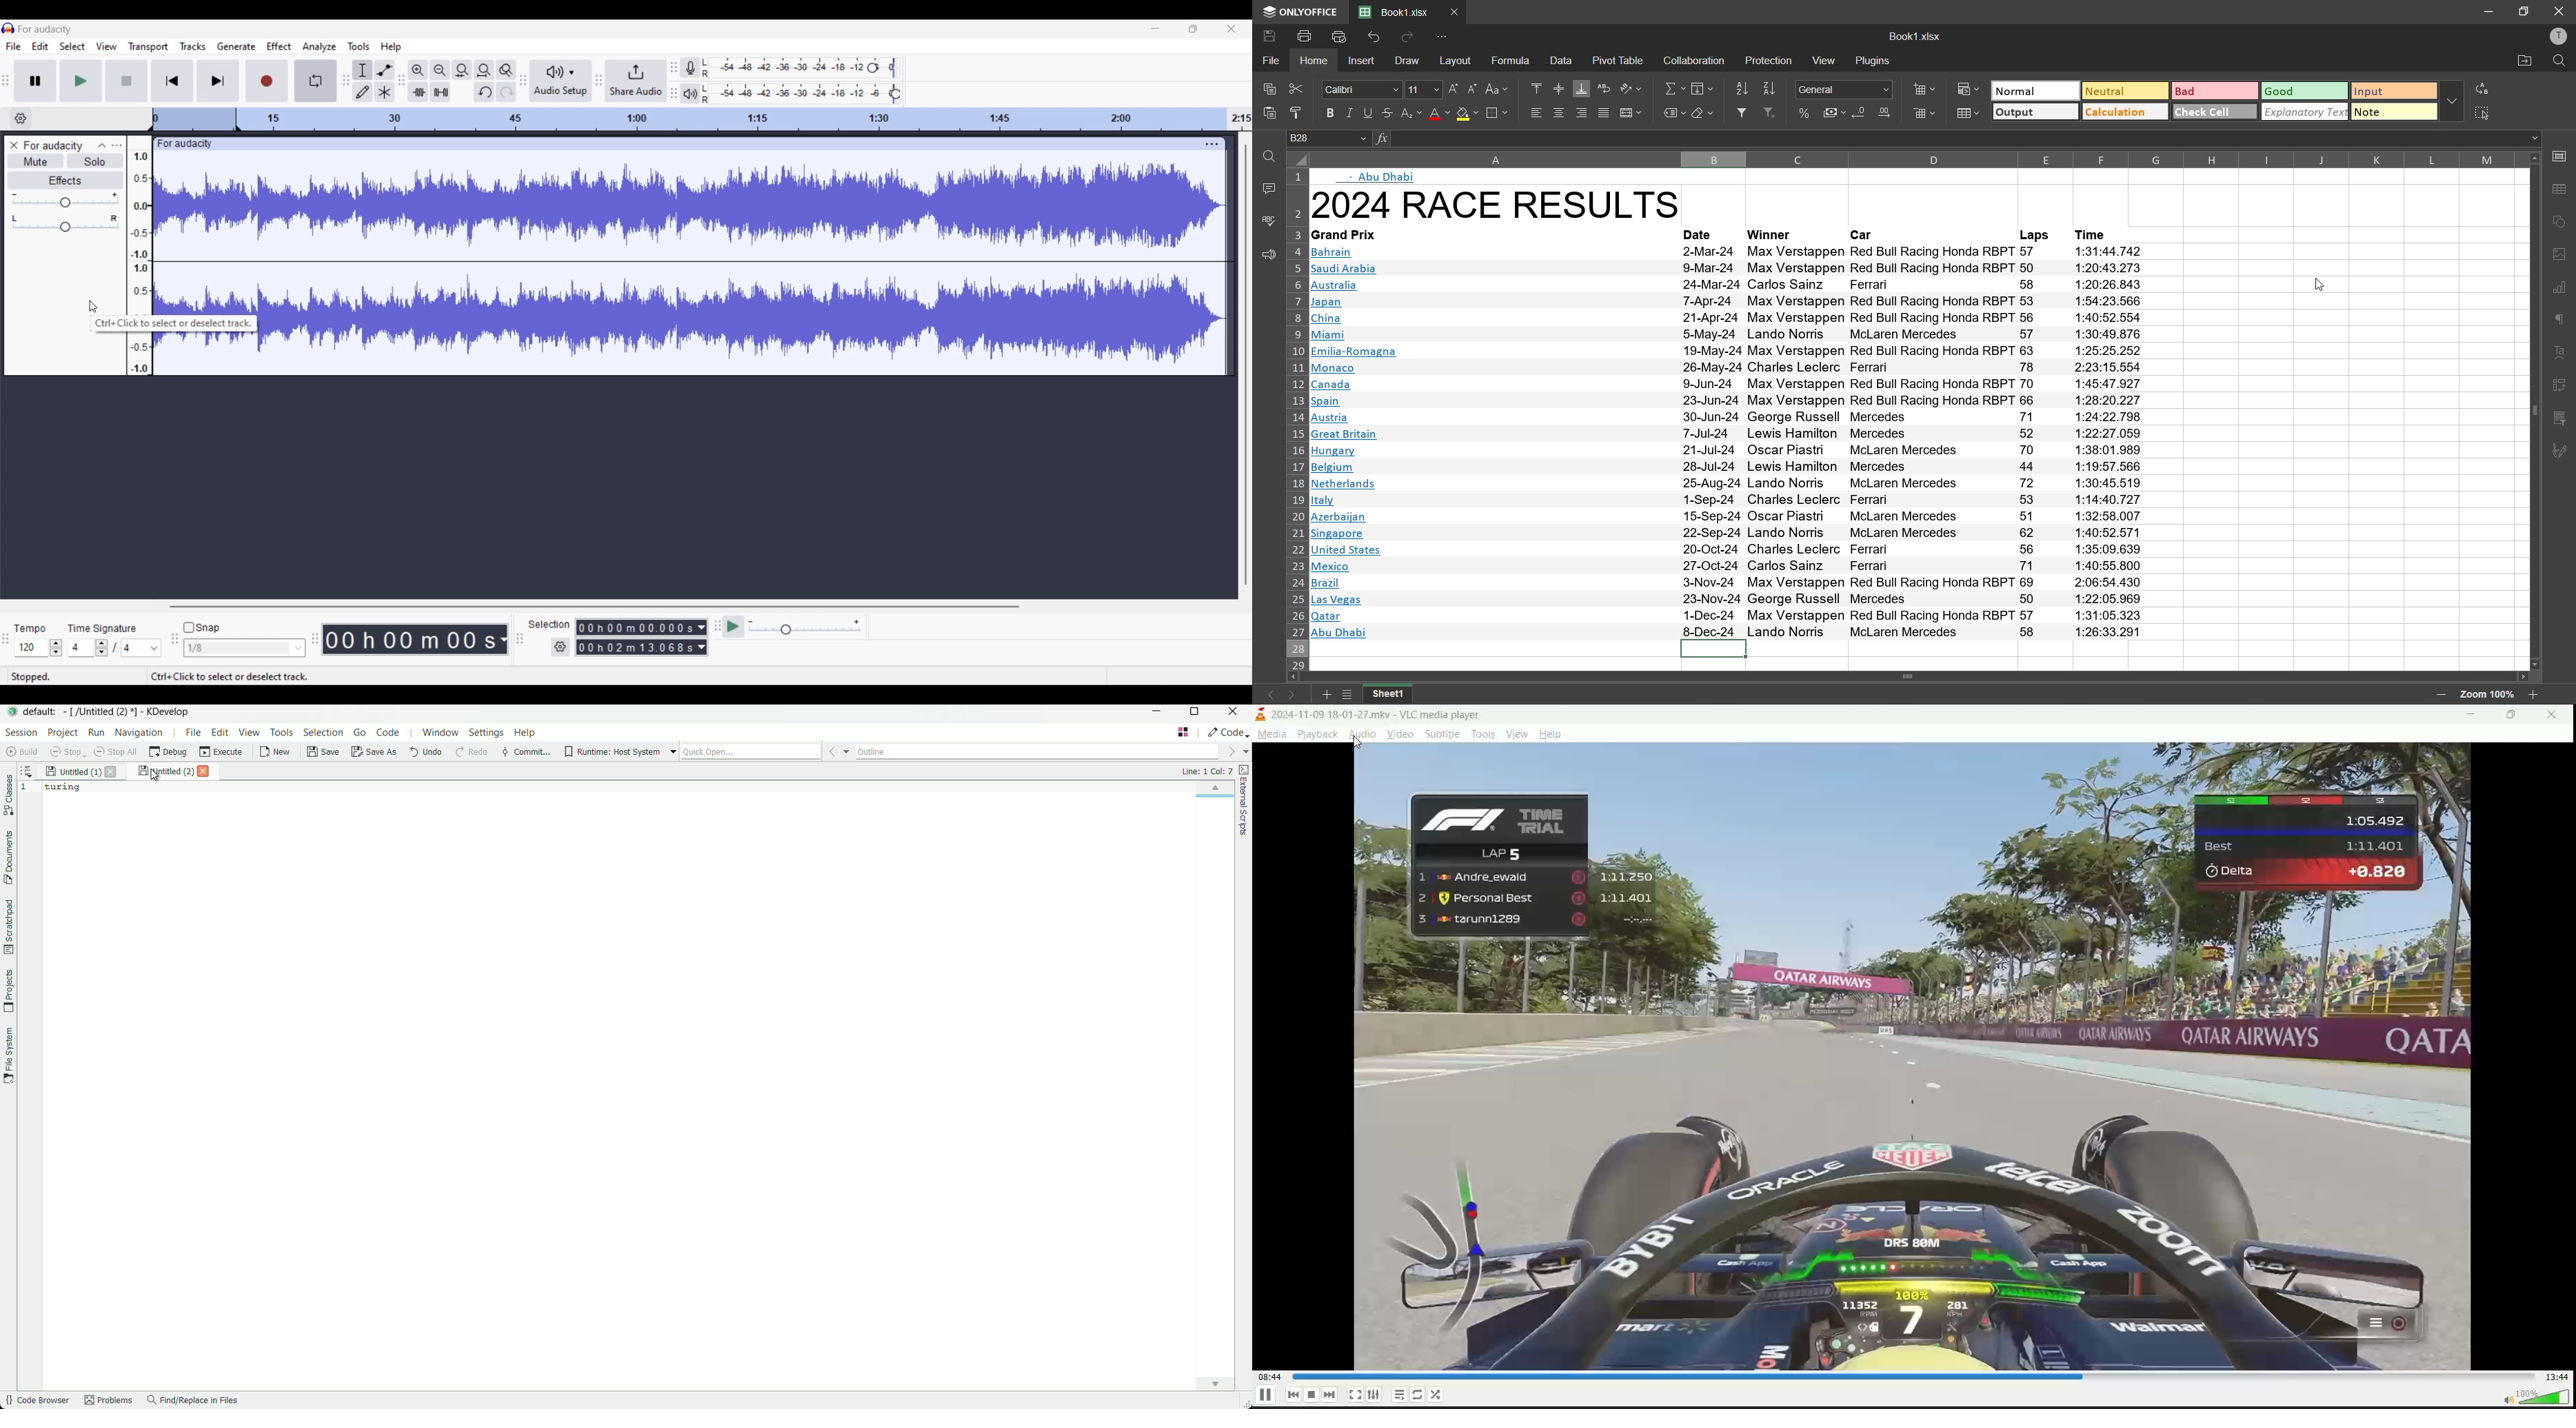 This screenshot has width=2576, height=1428. Describe the element at coordinates (1772, 60) in the screenshot. I see `protection` at that location.